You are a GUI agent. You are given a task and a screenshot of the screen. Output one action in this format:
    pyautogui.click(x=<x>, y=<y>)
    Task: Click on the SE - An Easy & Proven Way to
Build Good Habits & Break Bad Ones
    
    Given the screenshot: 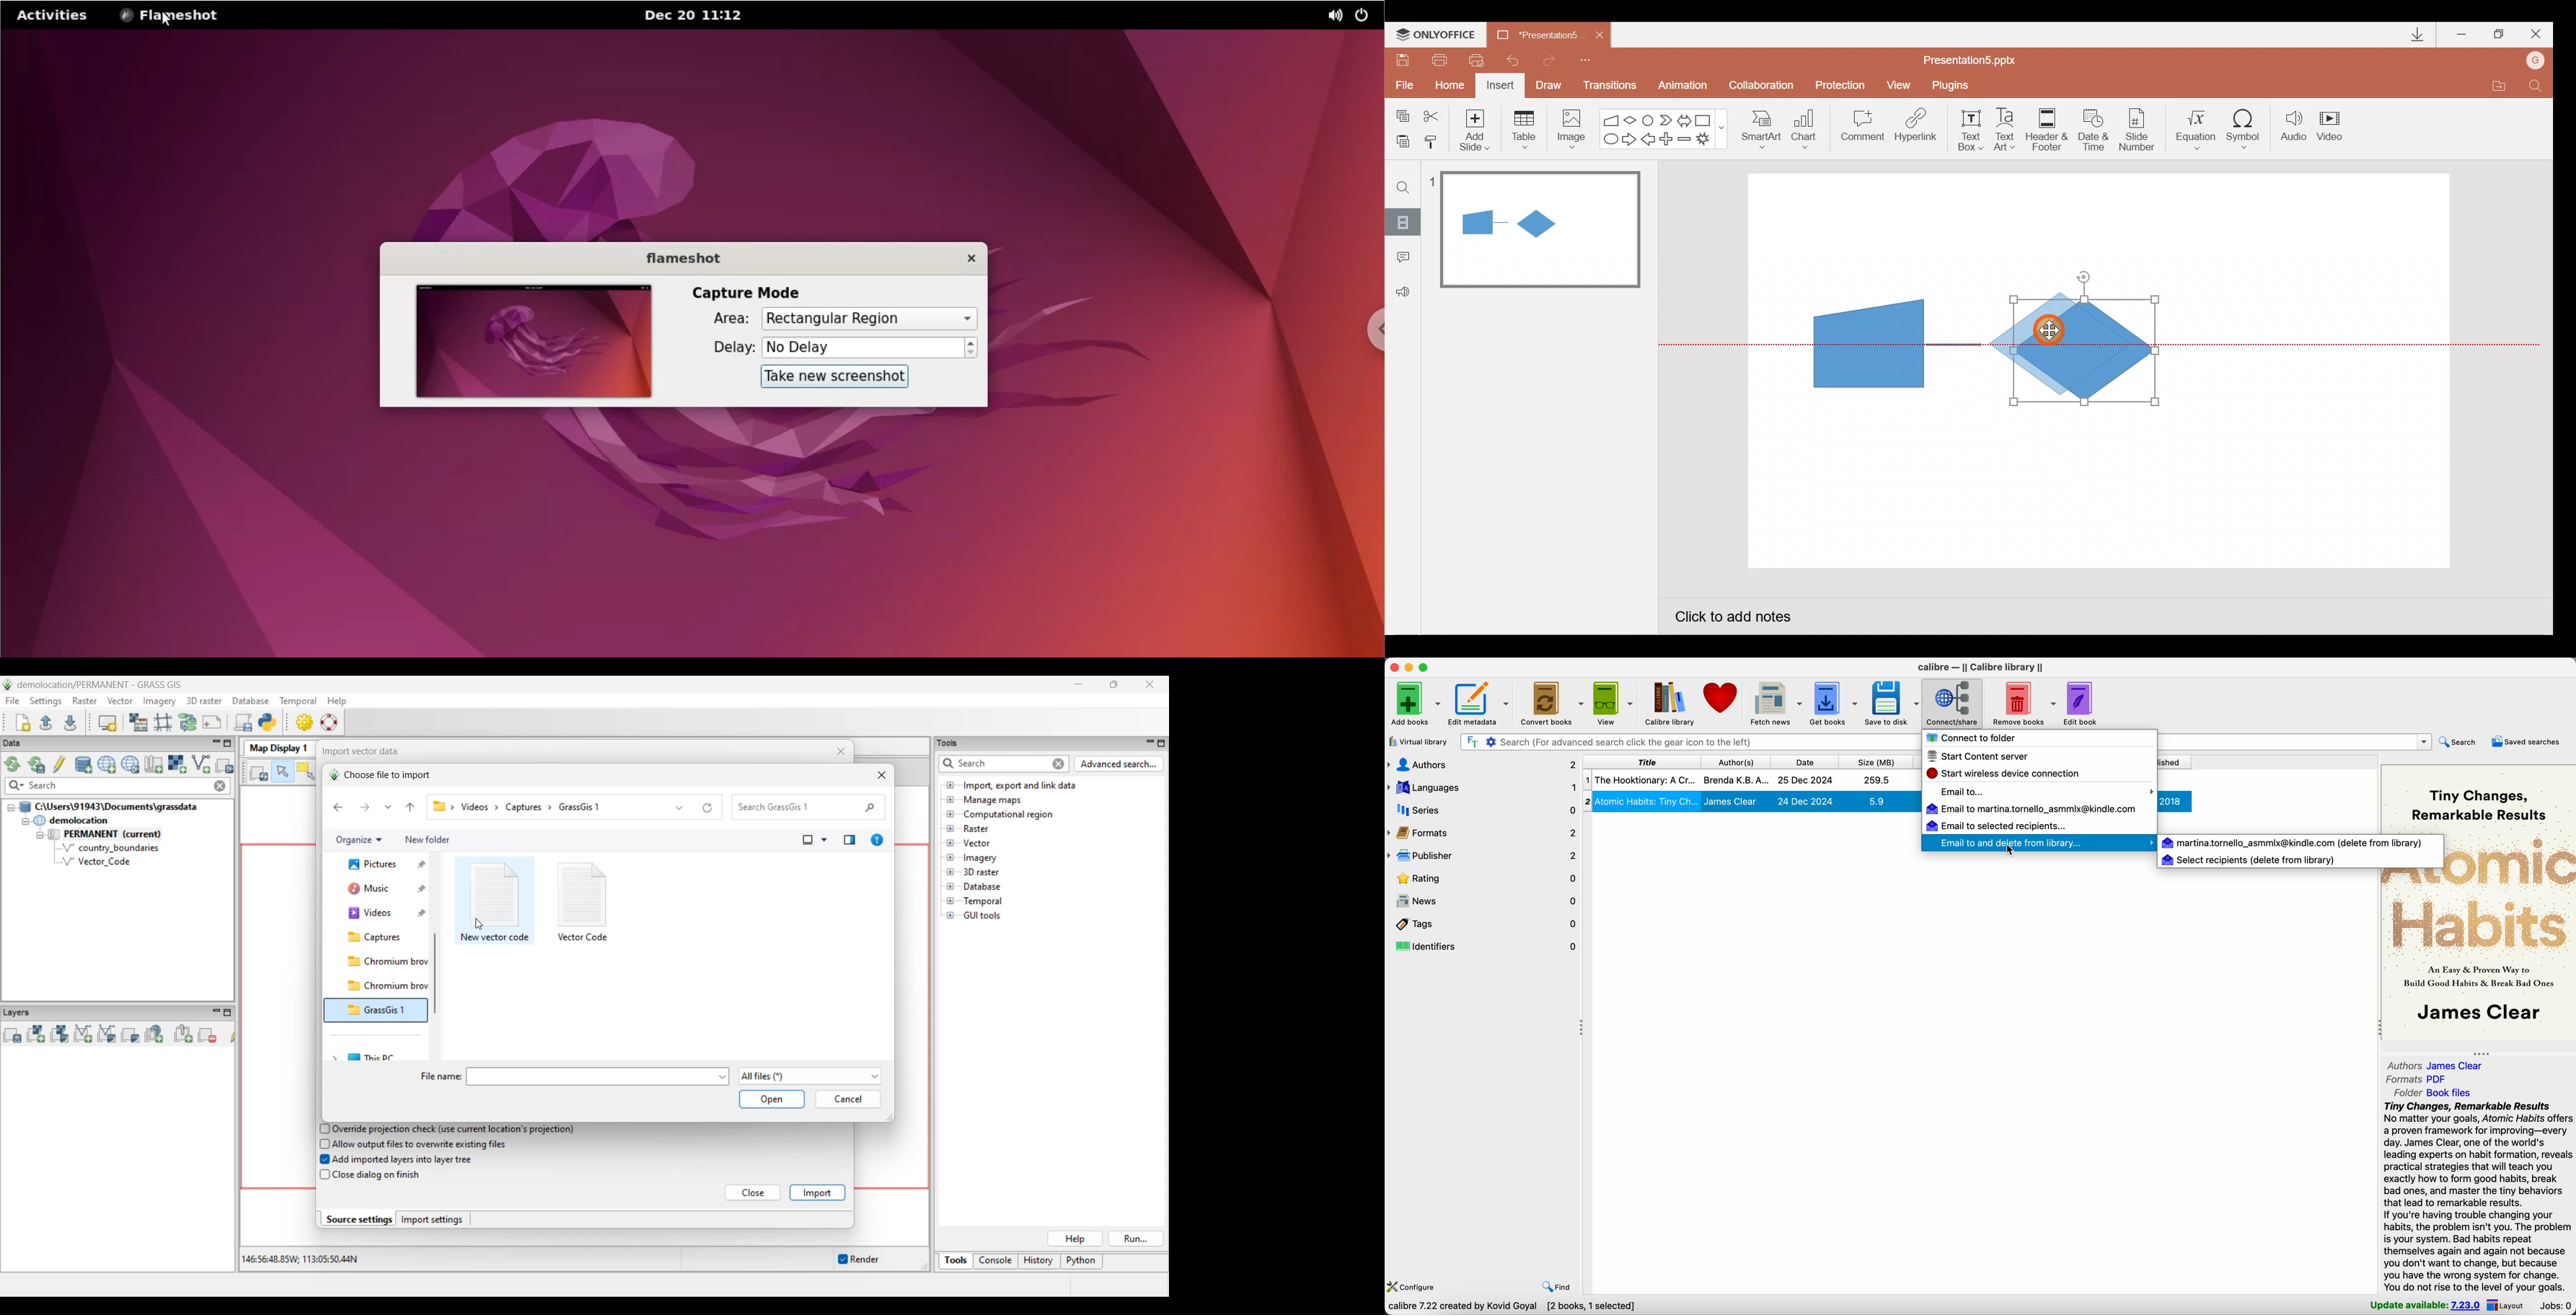 What is the action you would take?
    pyautogui.click(x=2479, y=977)
    